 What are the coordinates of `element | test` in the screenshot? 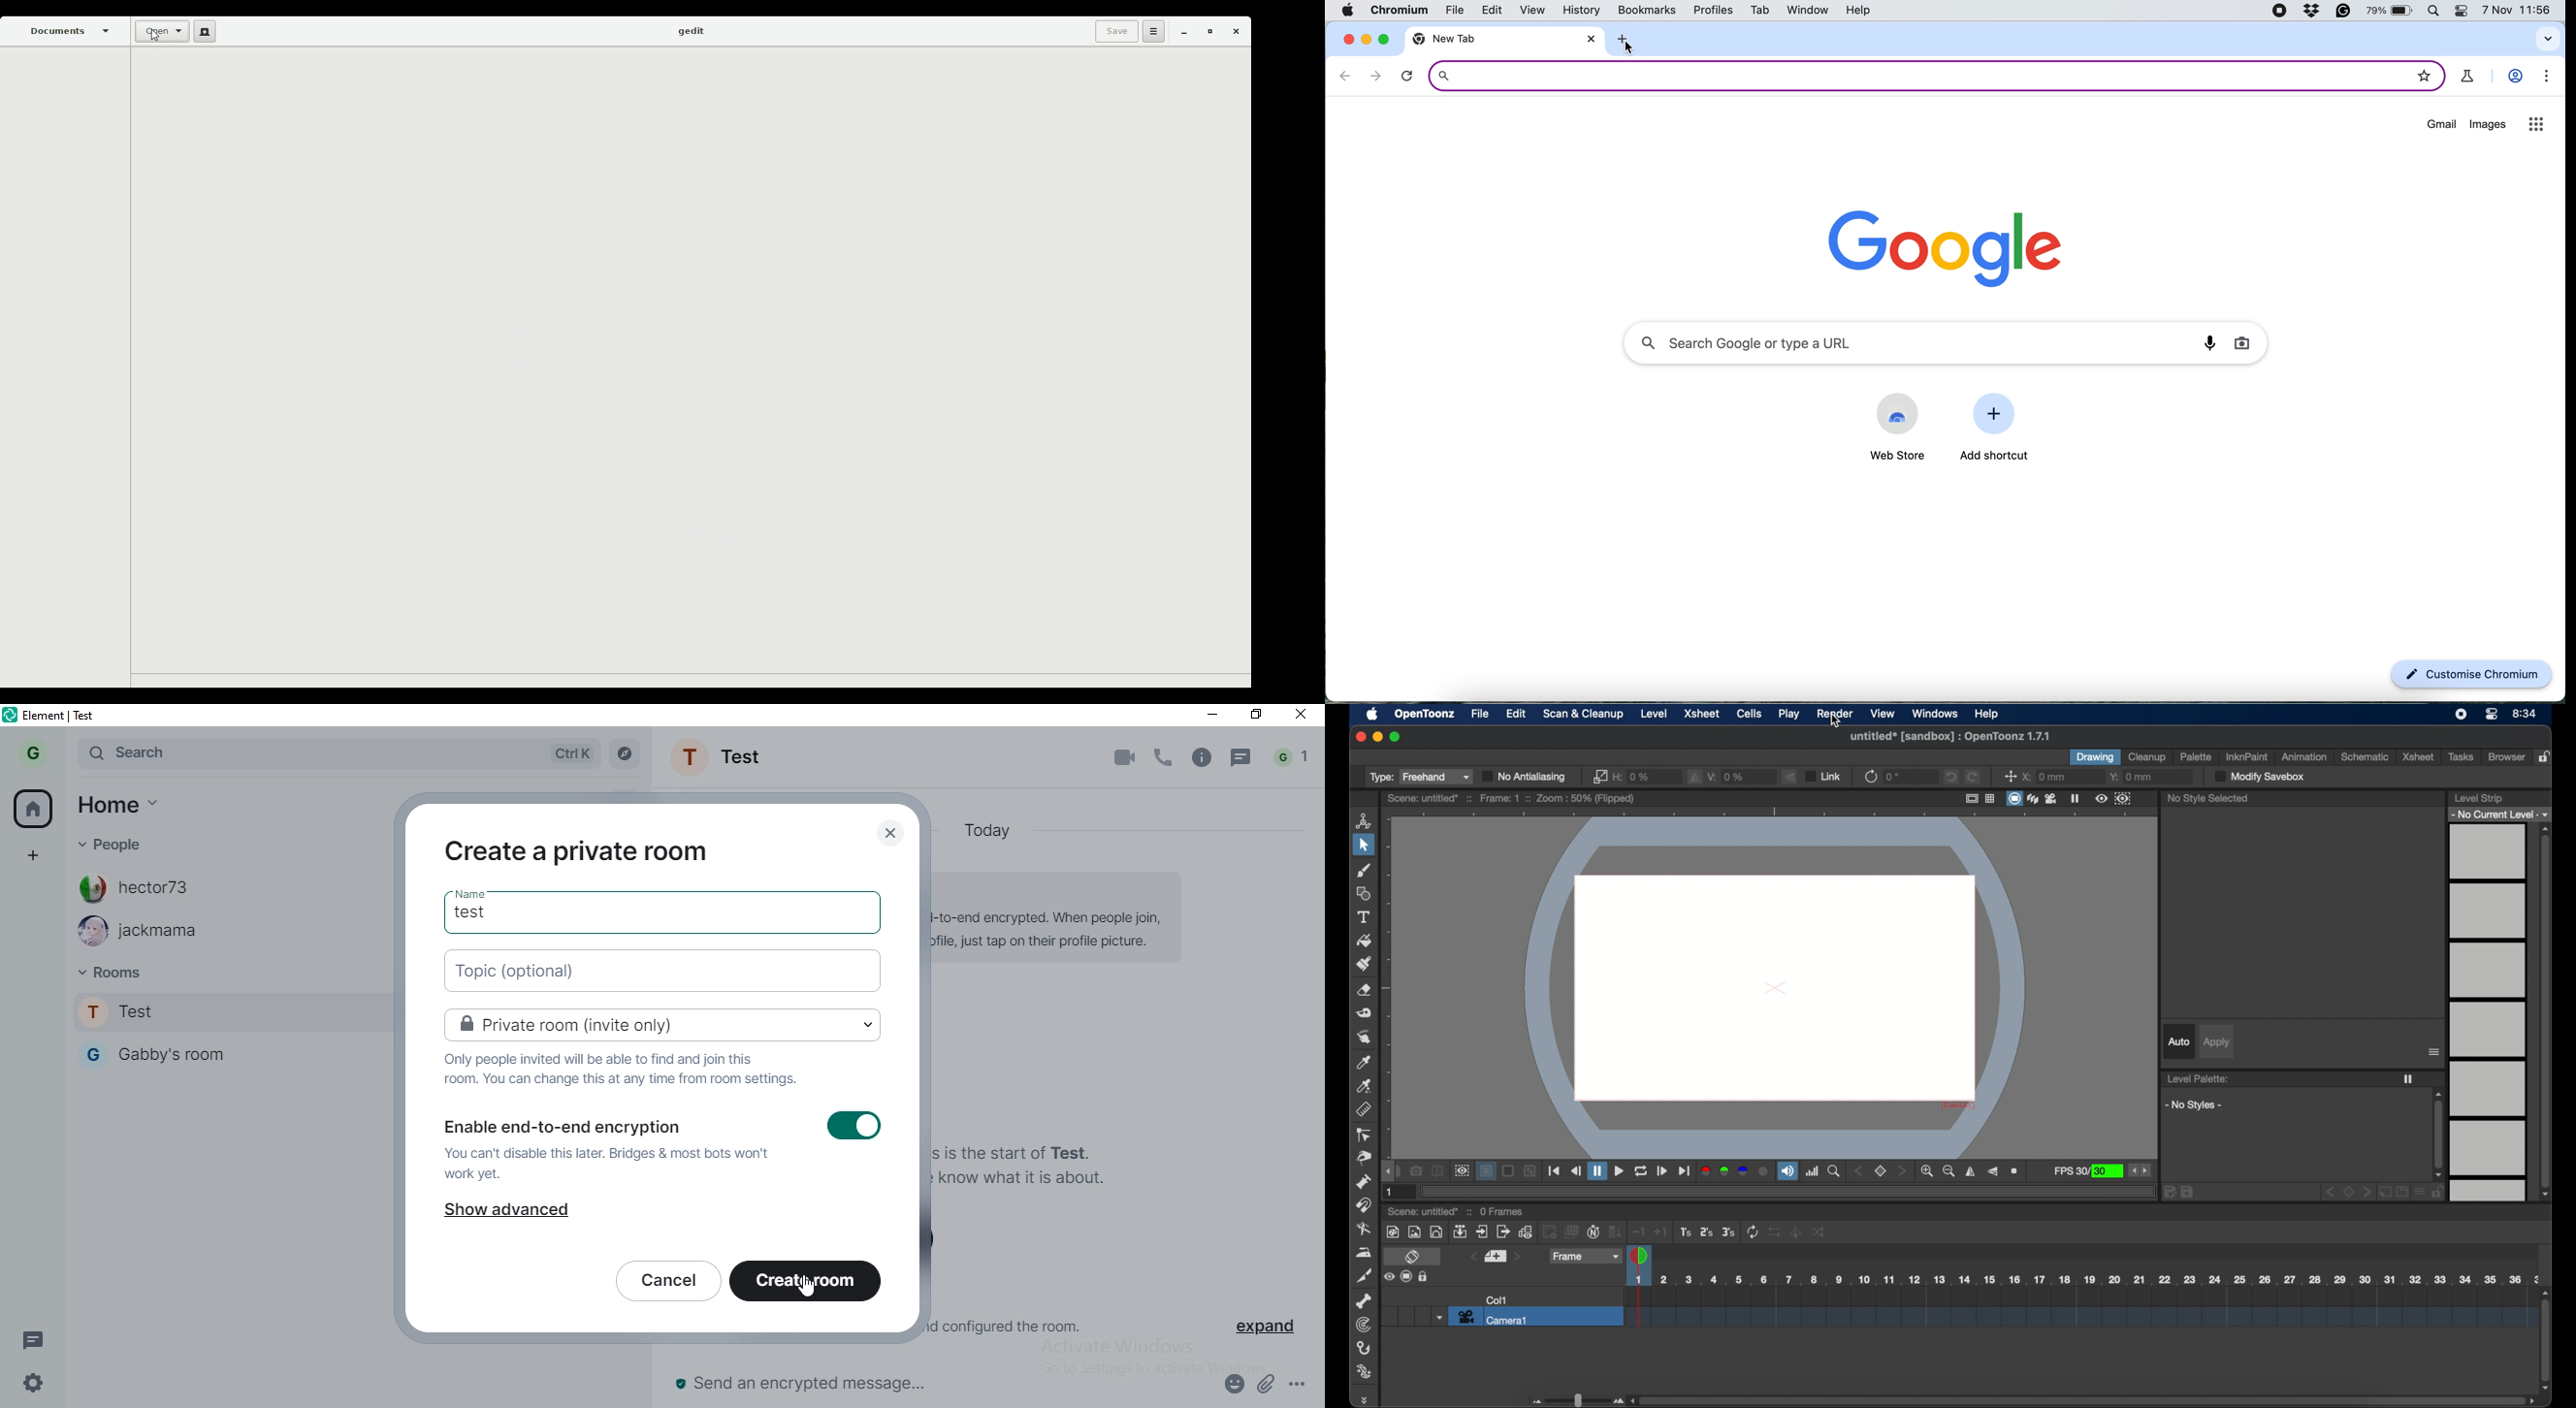 It's located at (49, 714).